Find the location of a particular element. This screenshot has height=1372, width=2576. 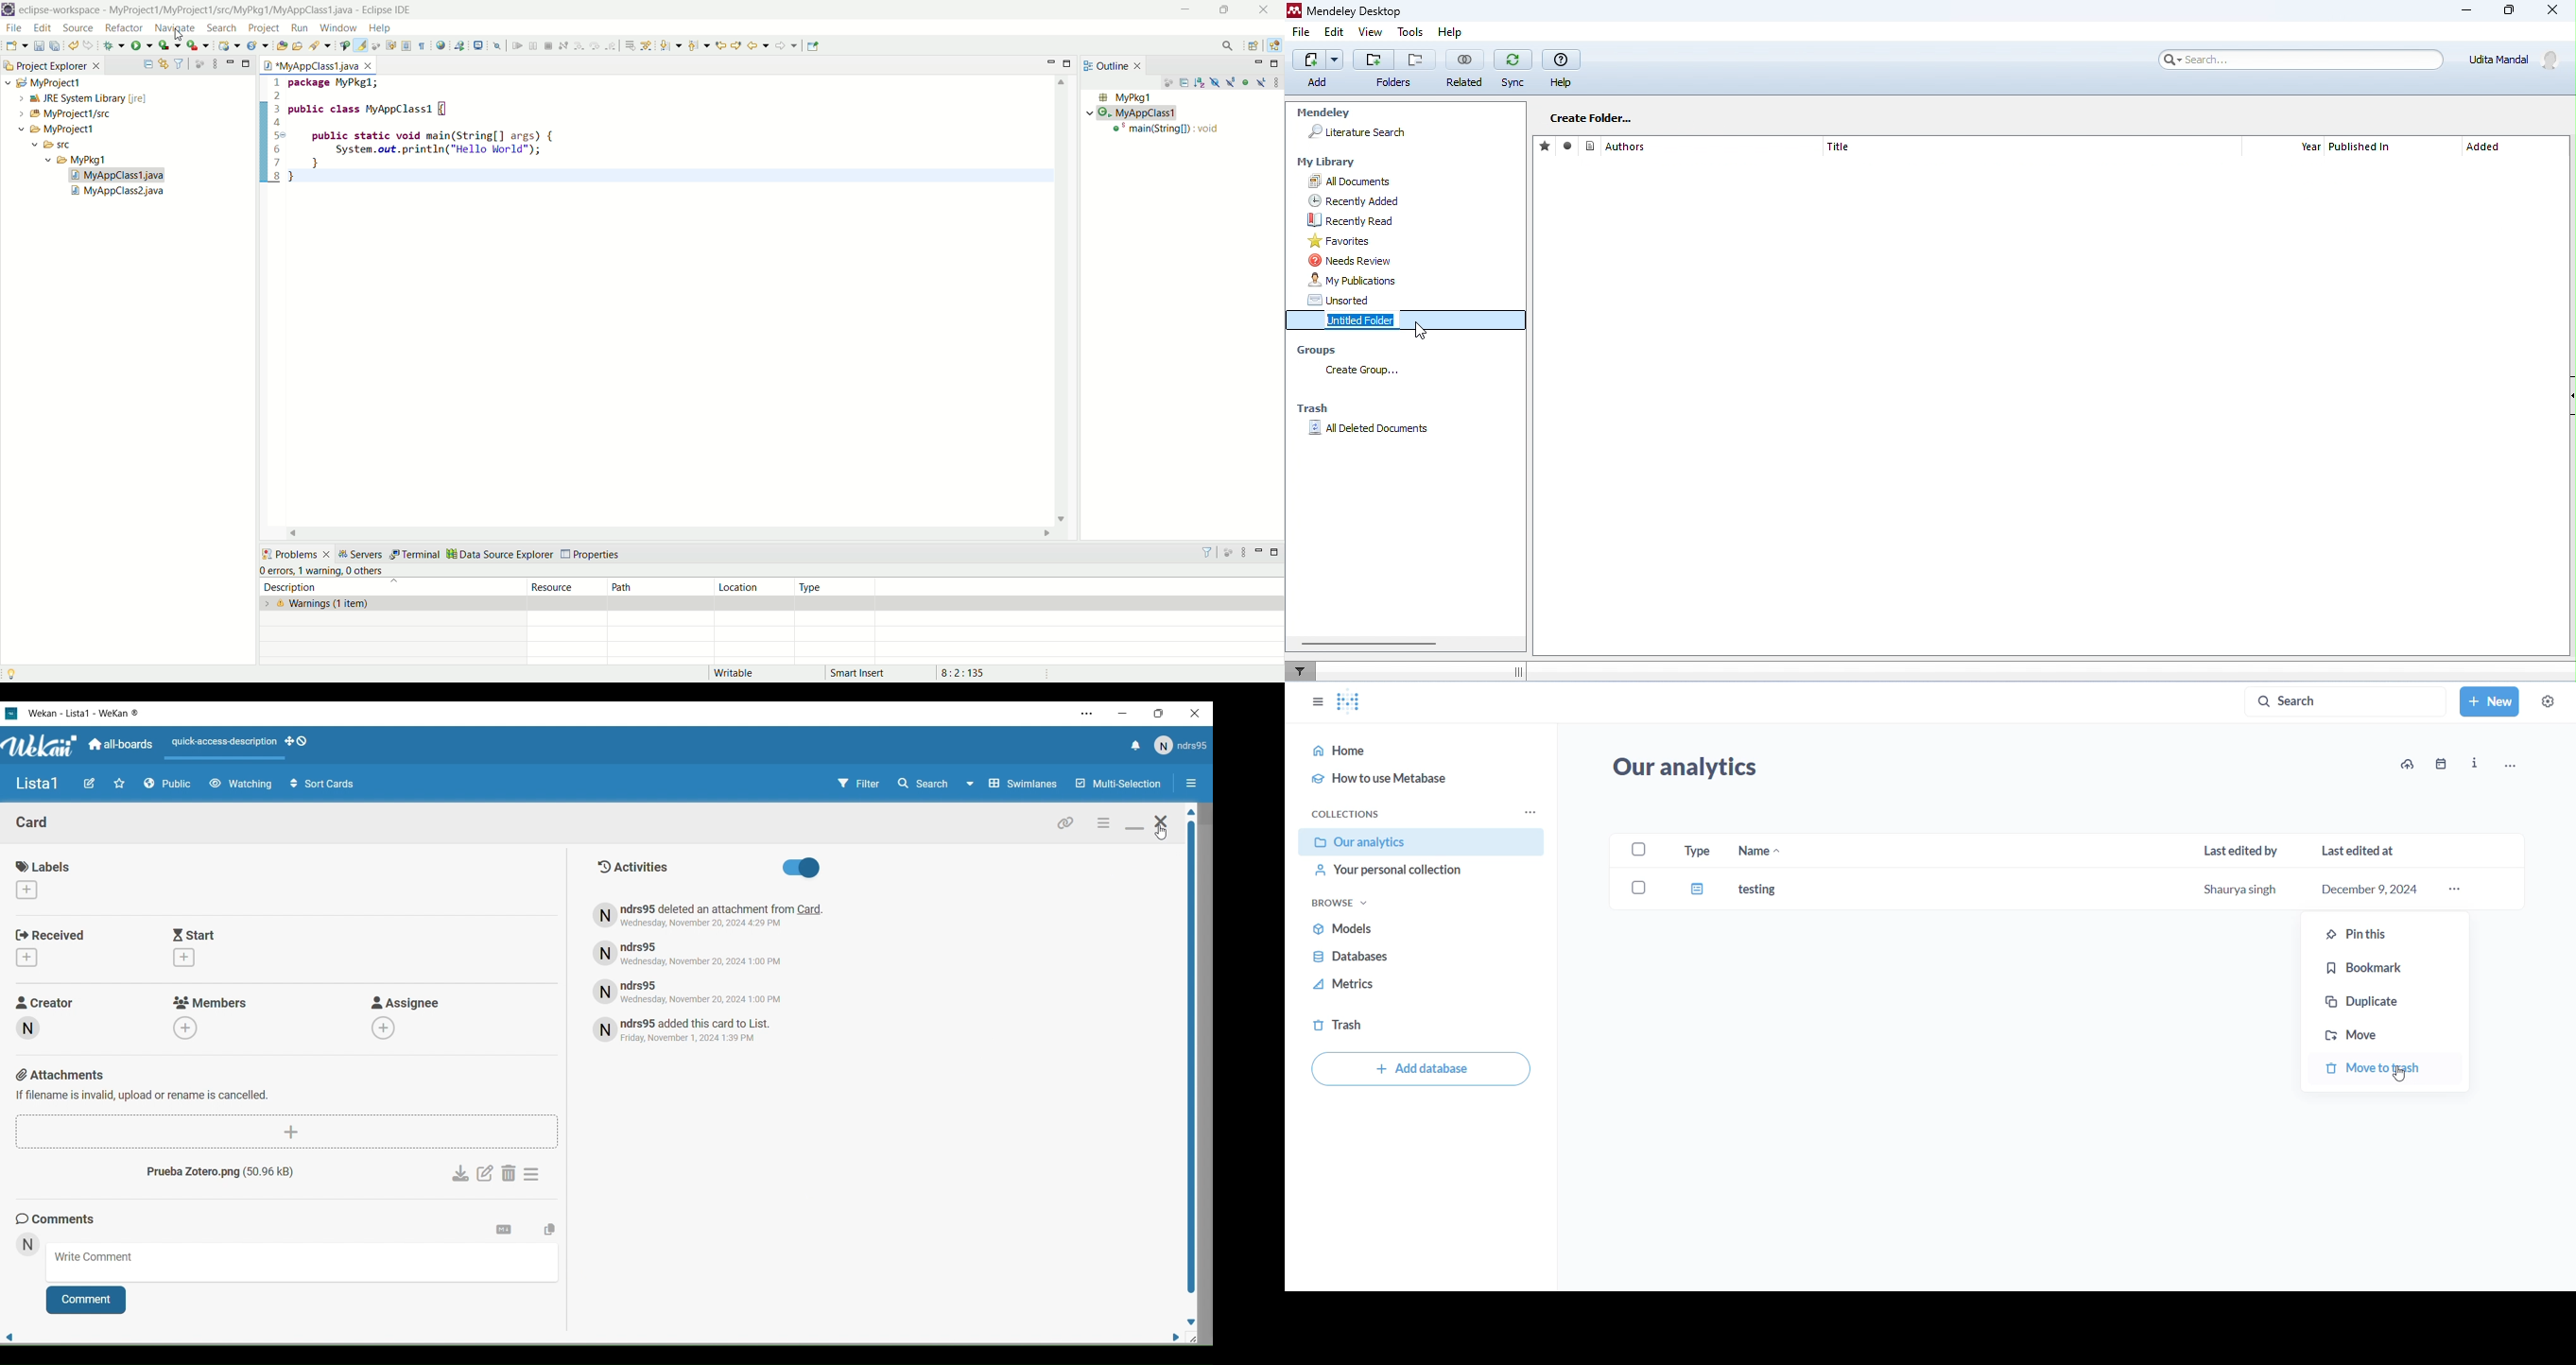

all documents is located at coordinates (1413, 181).